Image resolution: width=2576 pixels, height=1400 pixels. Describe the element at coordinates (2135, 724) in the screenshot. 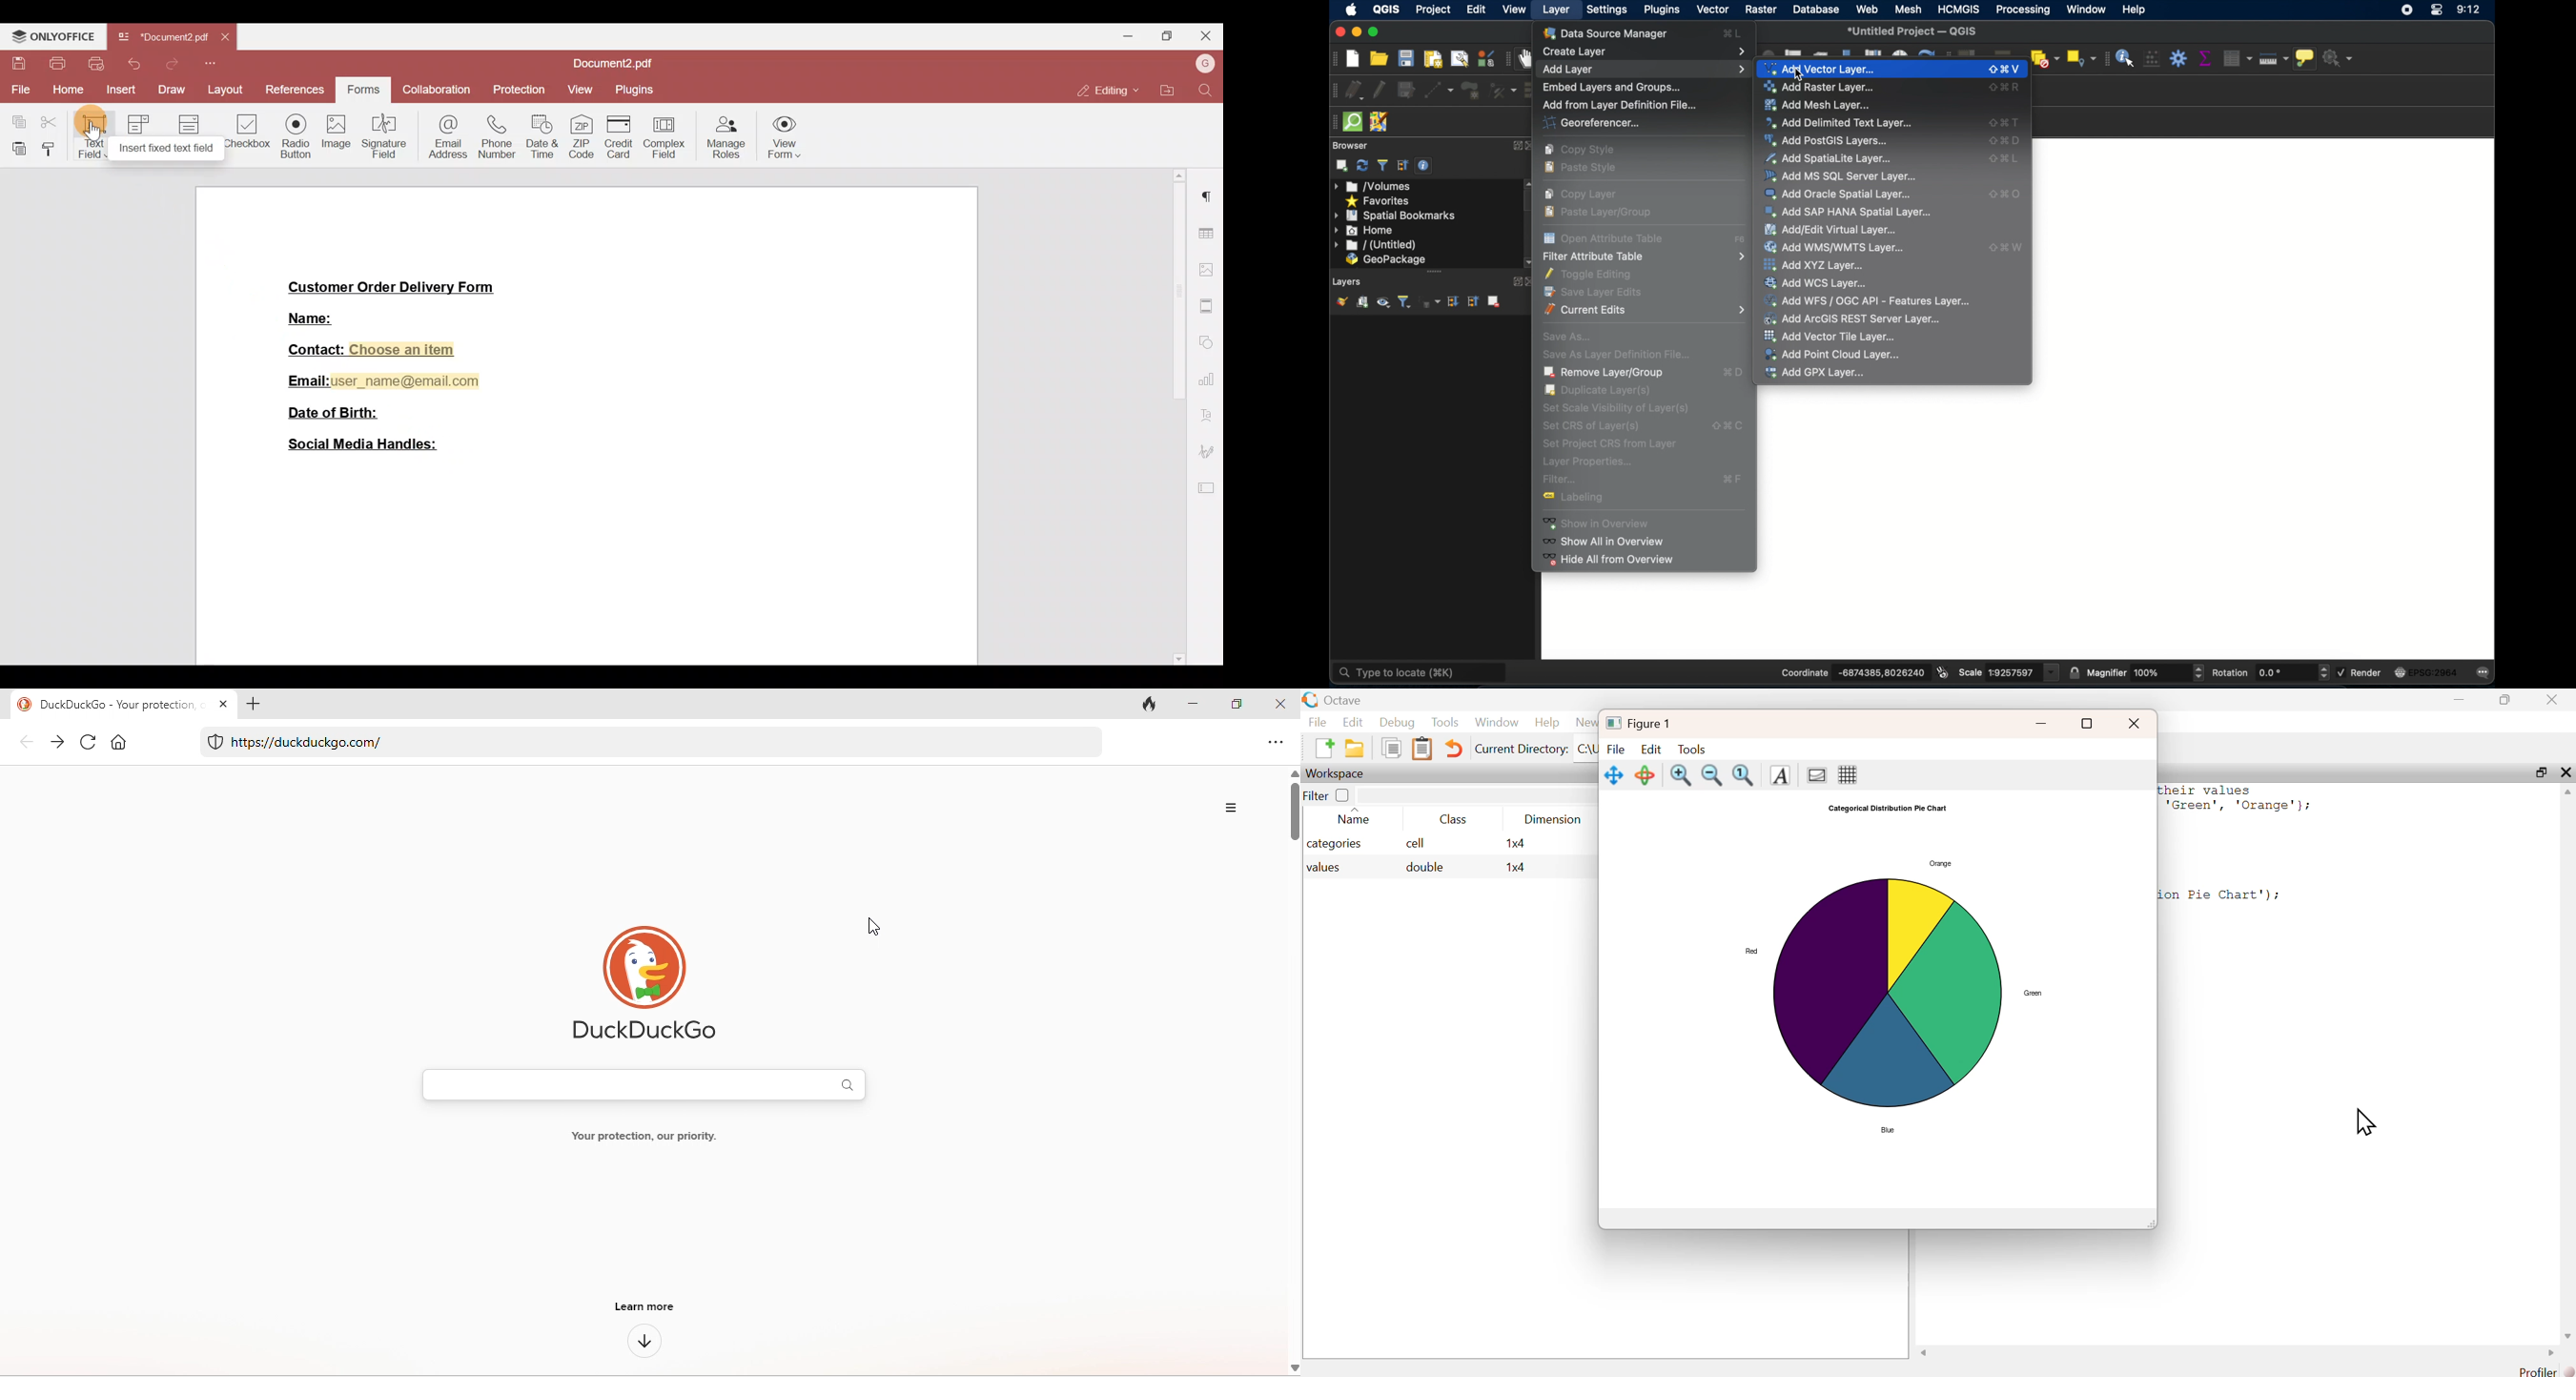

I see `close` at that location.